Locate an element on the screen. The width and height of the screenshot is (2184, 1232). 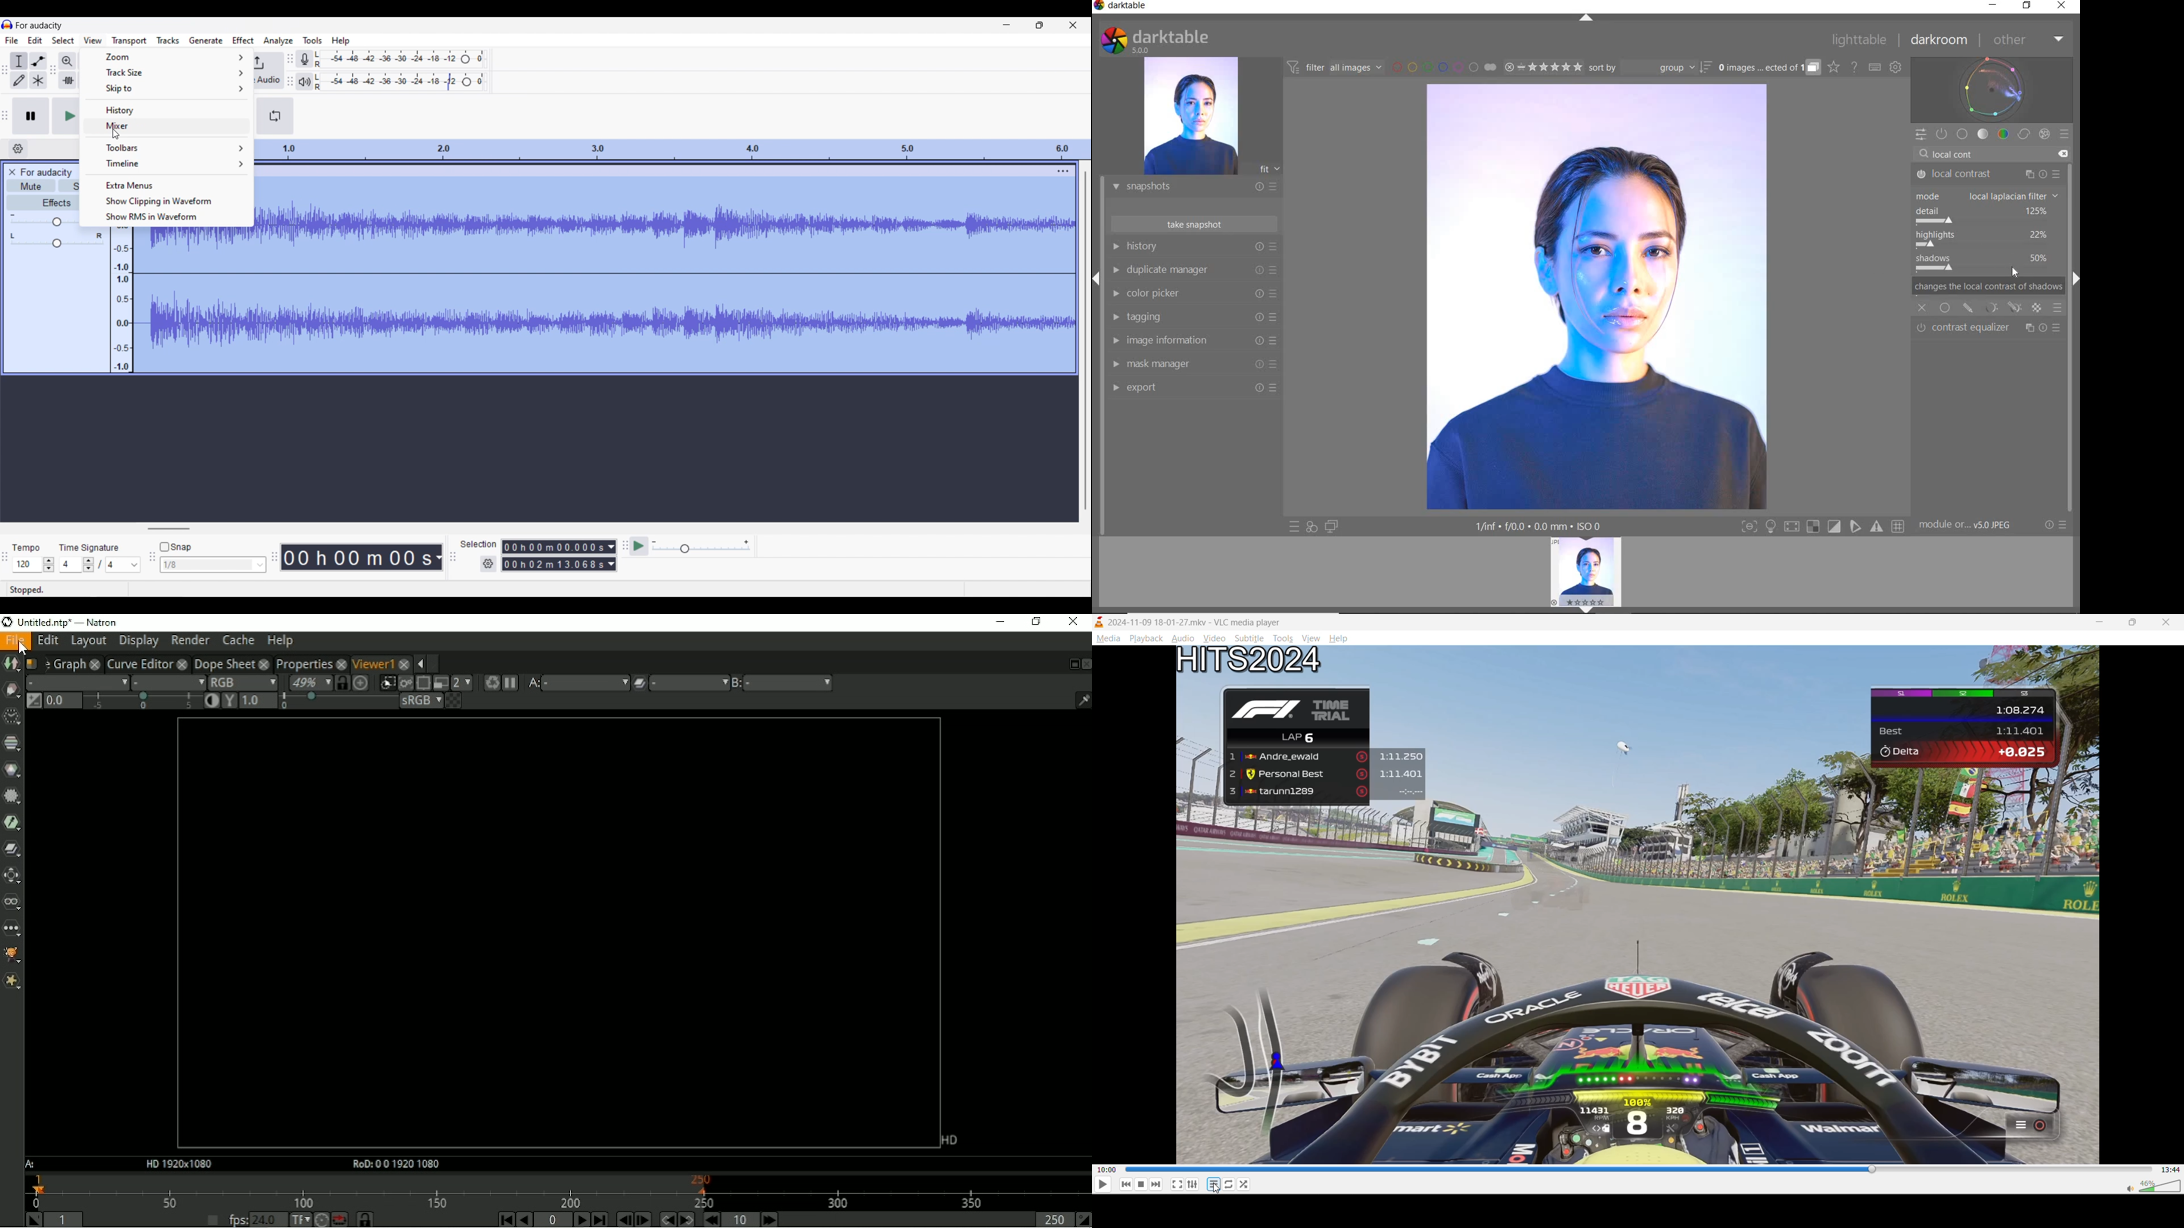
RANGE RATING OF SELECTED IMAGES is located at coordinates (1543, 66).